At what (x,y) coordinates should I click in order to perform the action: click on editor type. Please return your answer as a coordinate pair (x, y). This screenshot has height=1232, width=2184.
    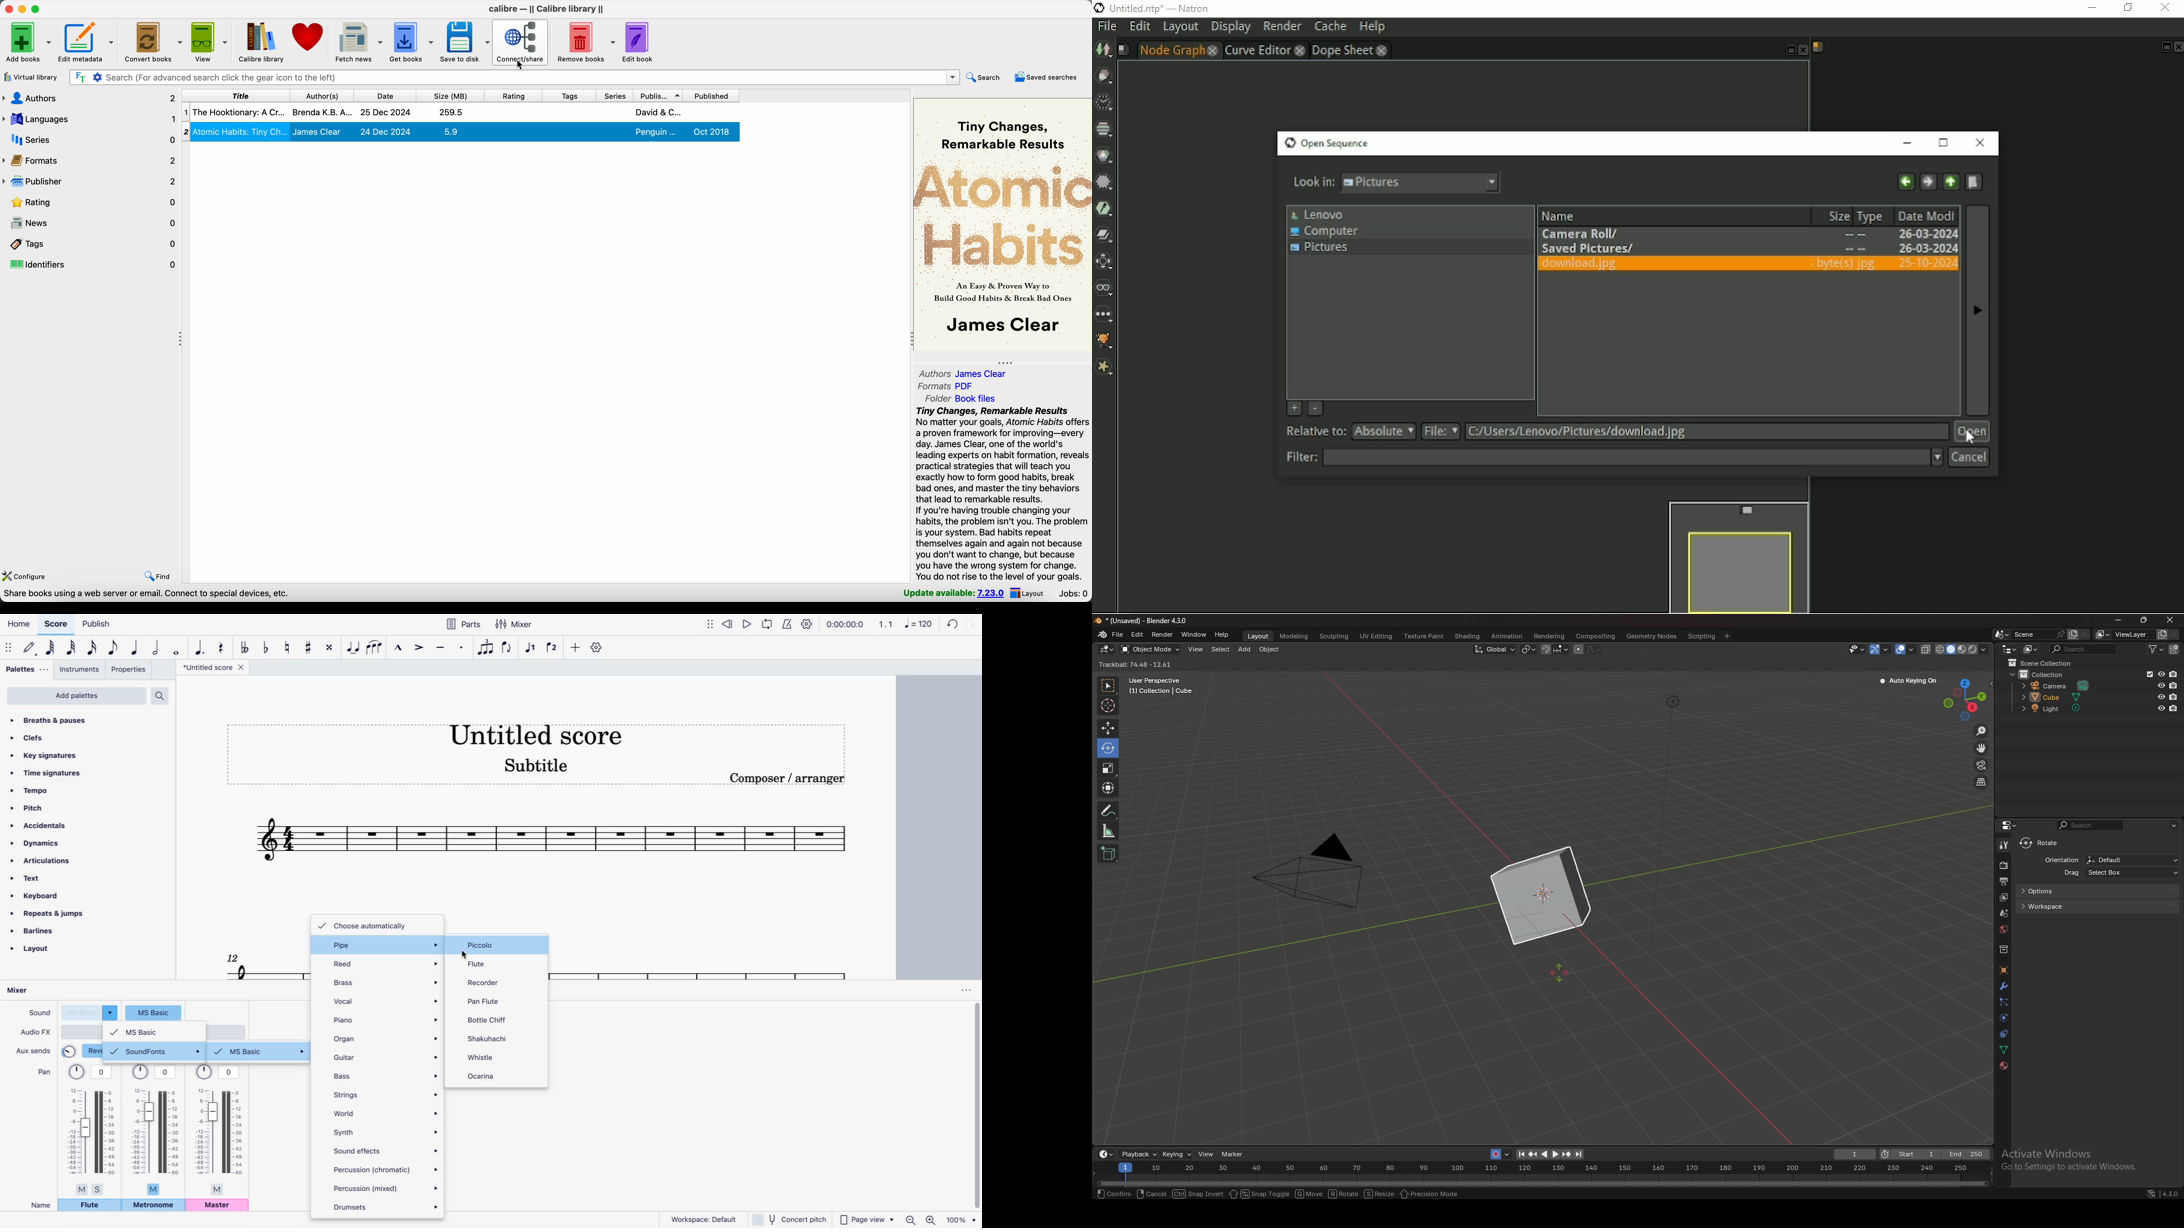
    Looking at the image, I should click on (1107, 649).